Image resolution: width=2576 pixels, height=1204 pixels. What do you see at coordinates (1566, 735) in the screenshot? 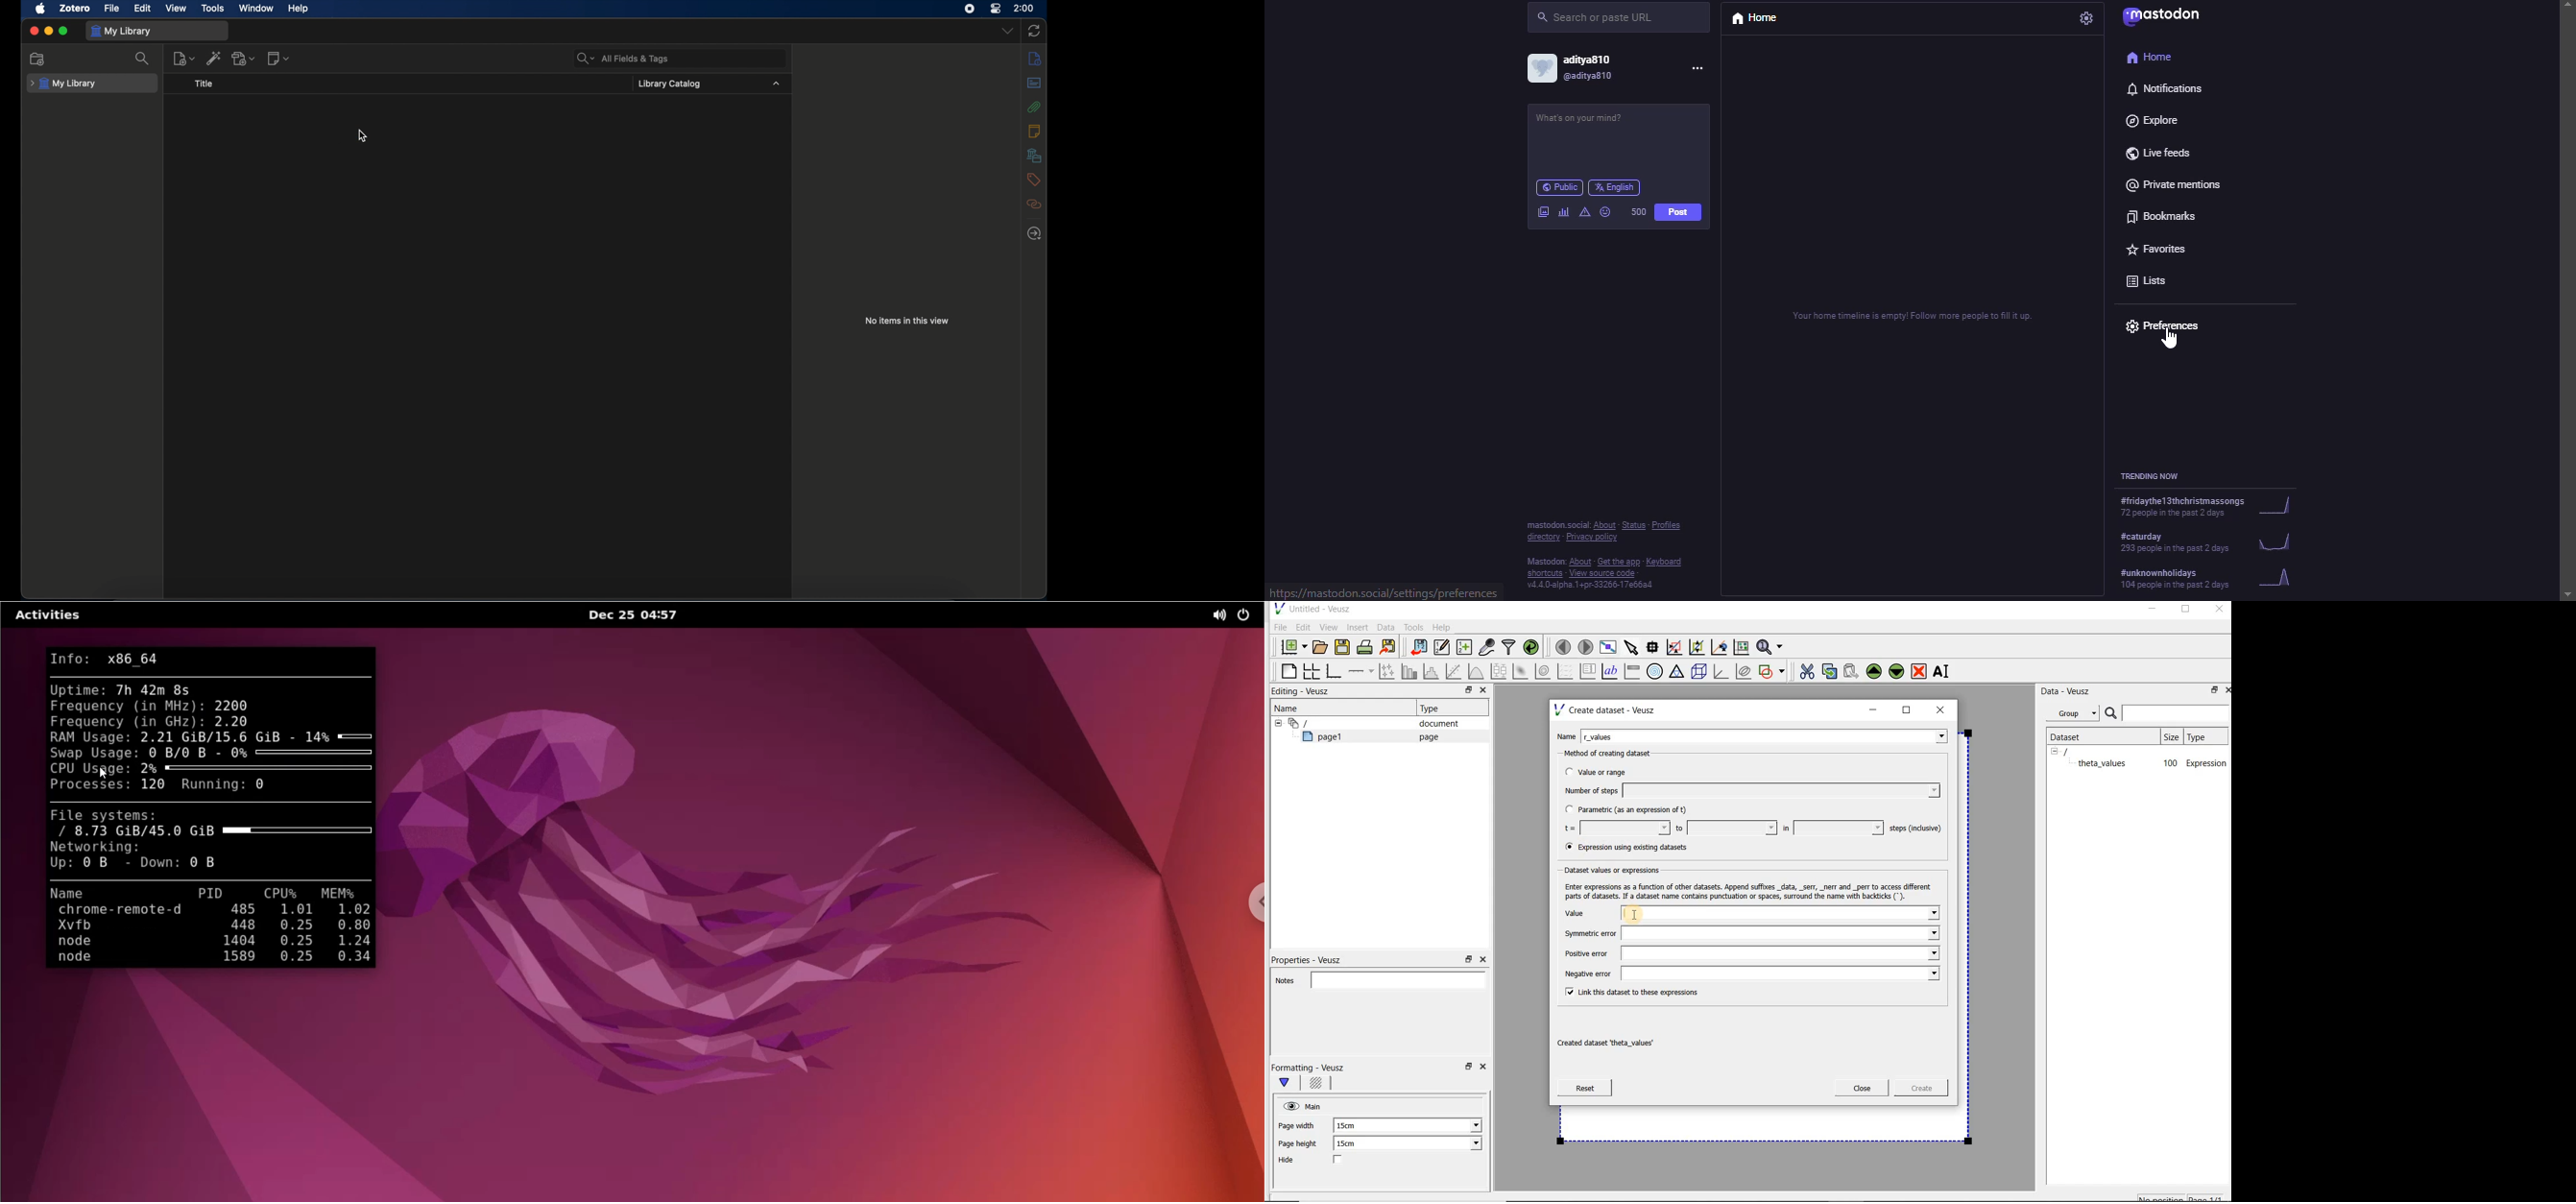
I see `Name` at bounding box center [1566, 735].